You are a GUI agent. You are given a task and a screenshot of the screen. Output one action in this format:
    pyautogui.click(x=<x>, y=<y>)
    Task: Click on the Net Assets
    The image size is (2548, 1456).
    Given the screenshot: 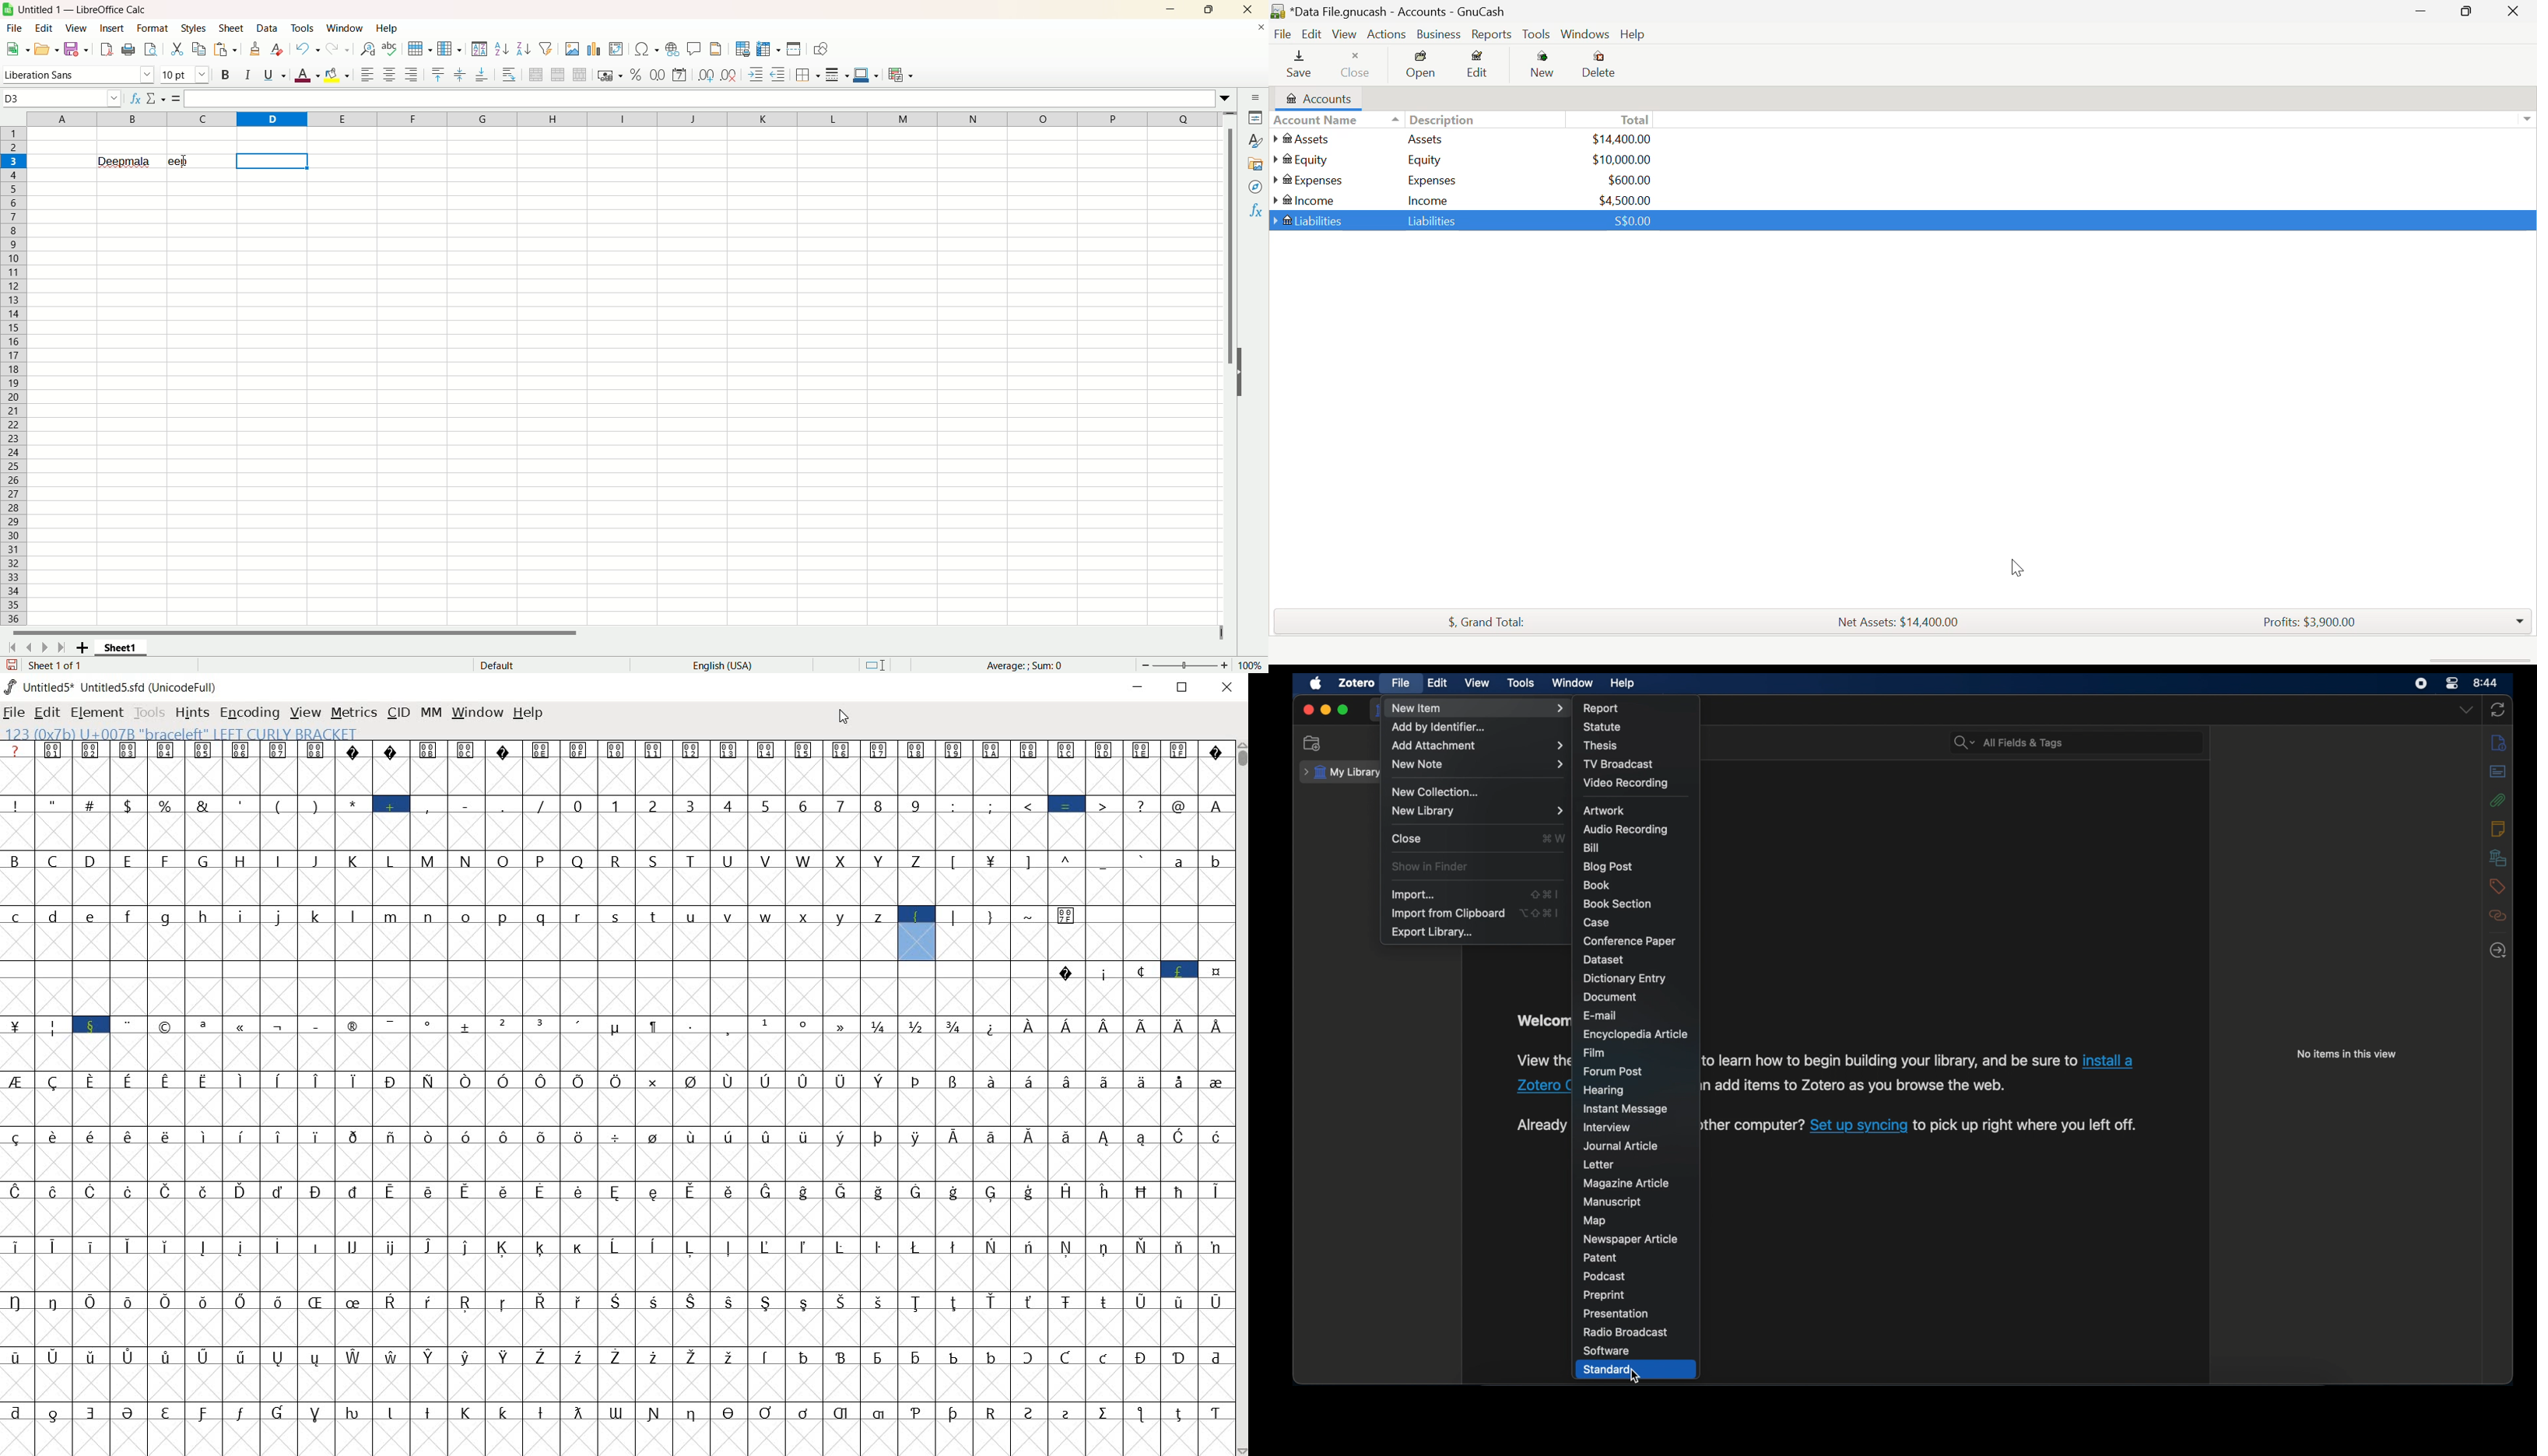 What is the action you would take?
    pyautogui.click(x=1901, y=622)
    